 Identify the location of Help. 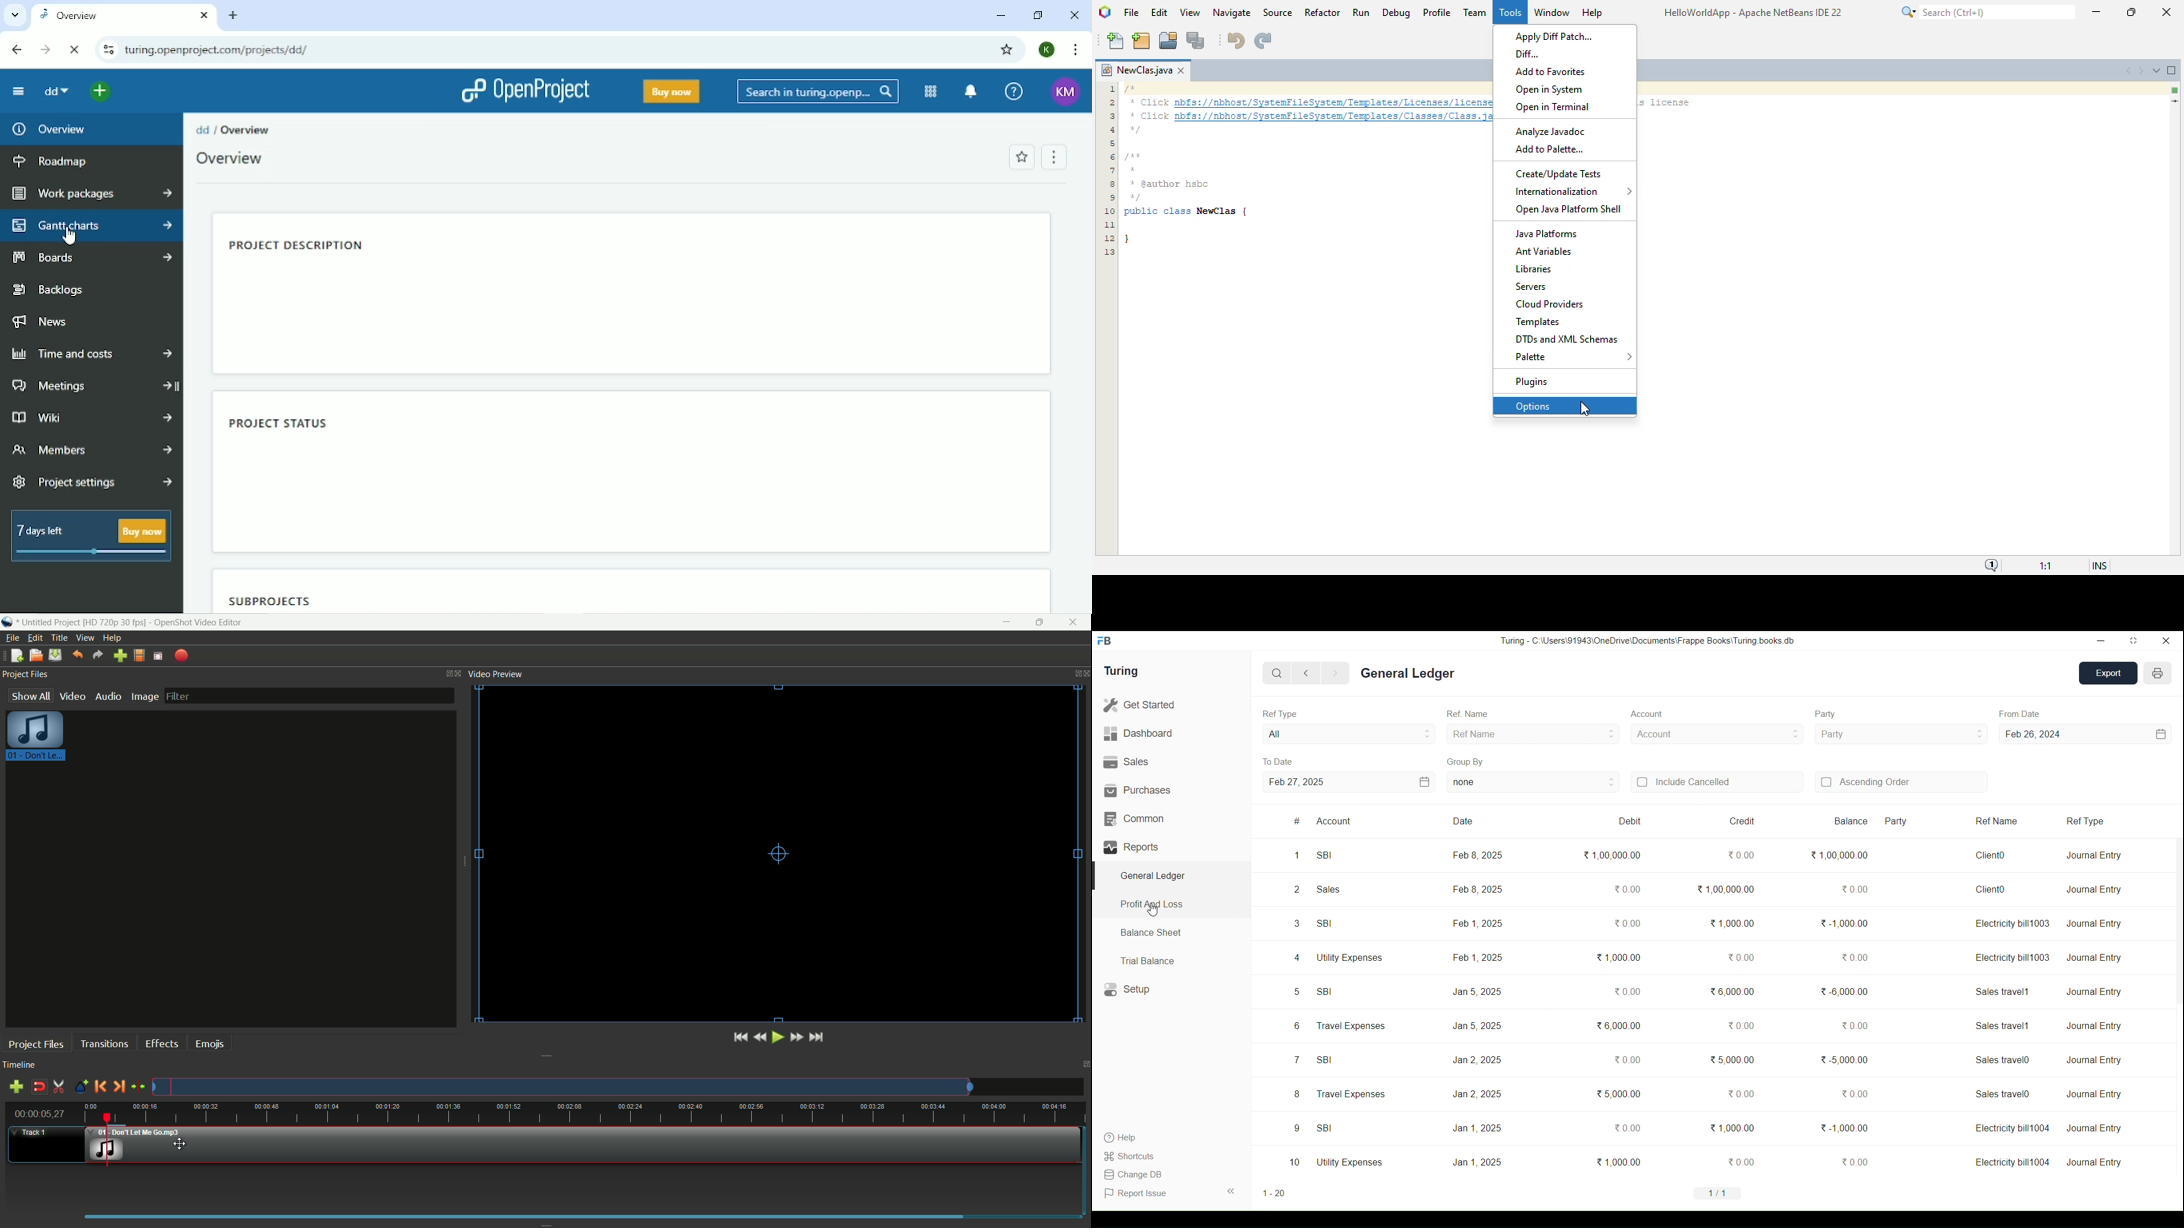
(1131, 1138).